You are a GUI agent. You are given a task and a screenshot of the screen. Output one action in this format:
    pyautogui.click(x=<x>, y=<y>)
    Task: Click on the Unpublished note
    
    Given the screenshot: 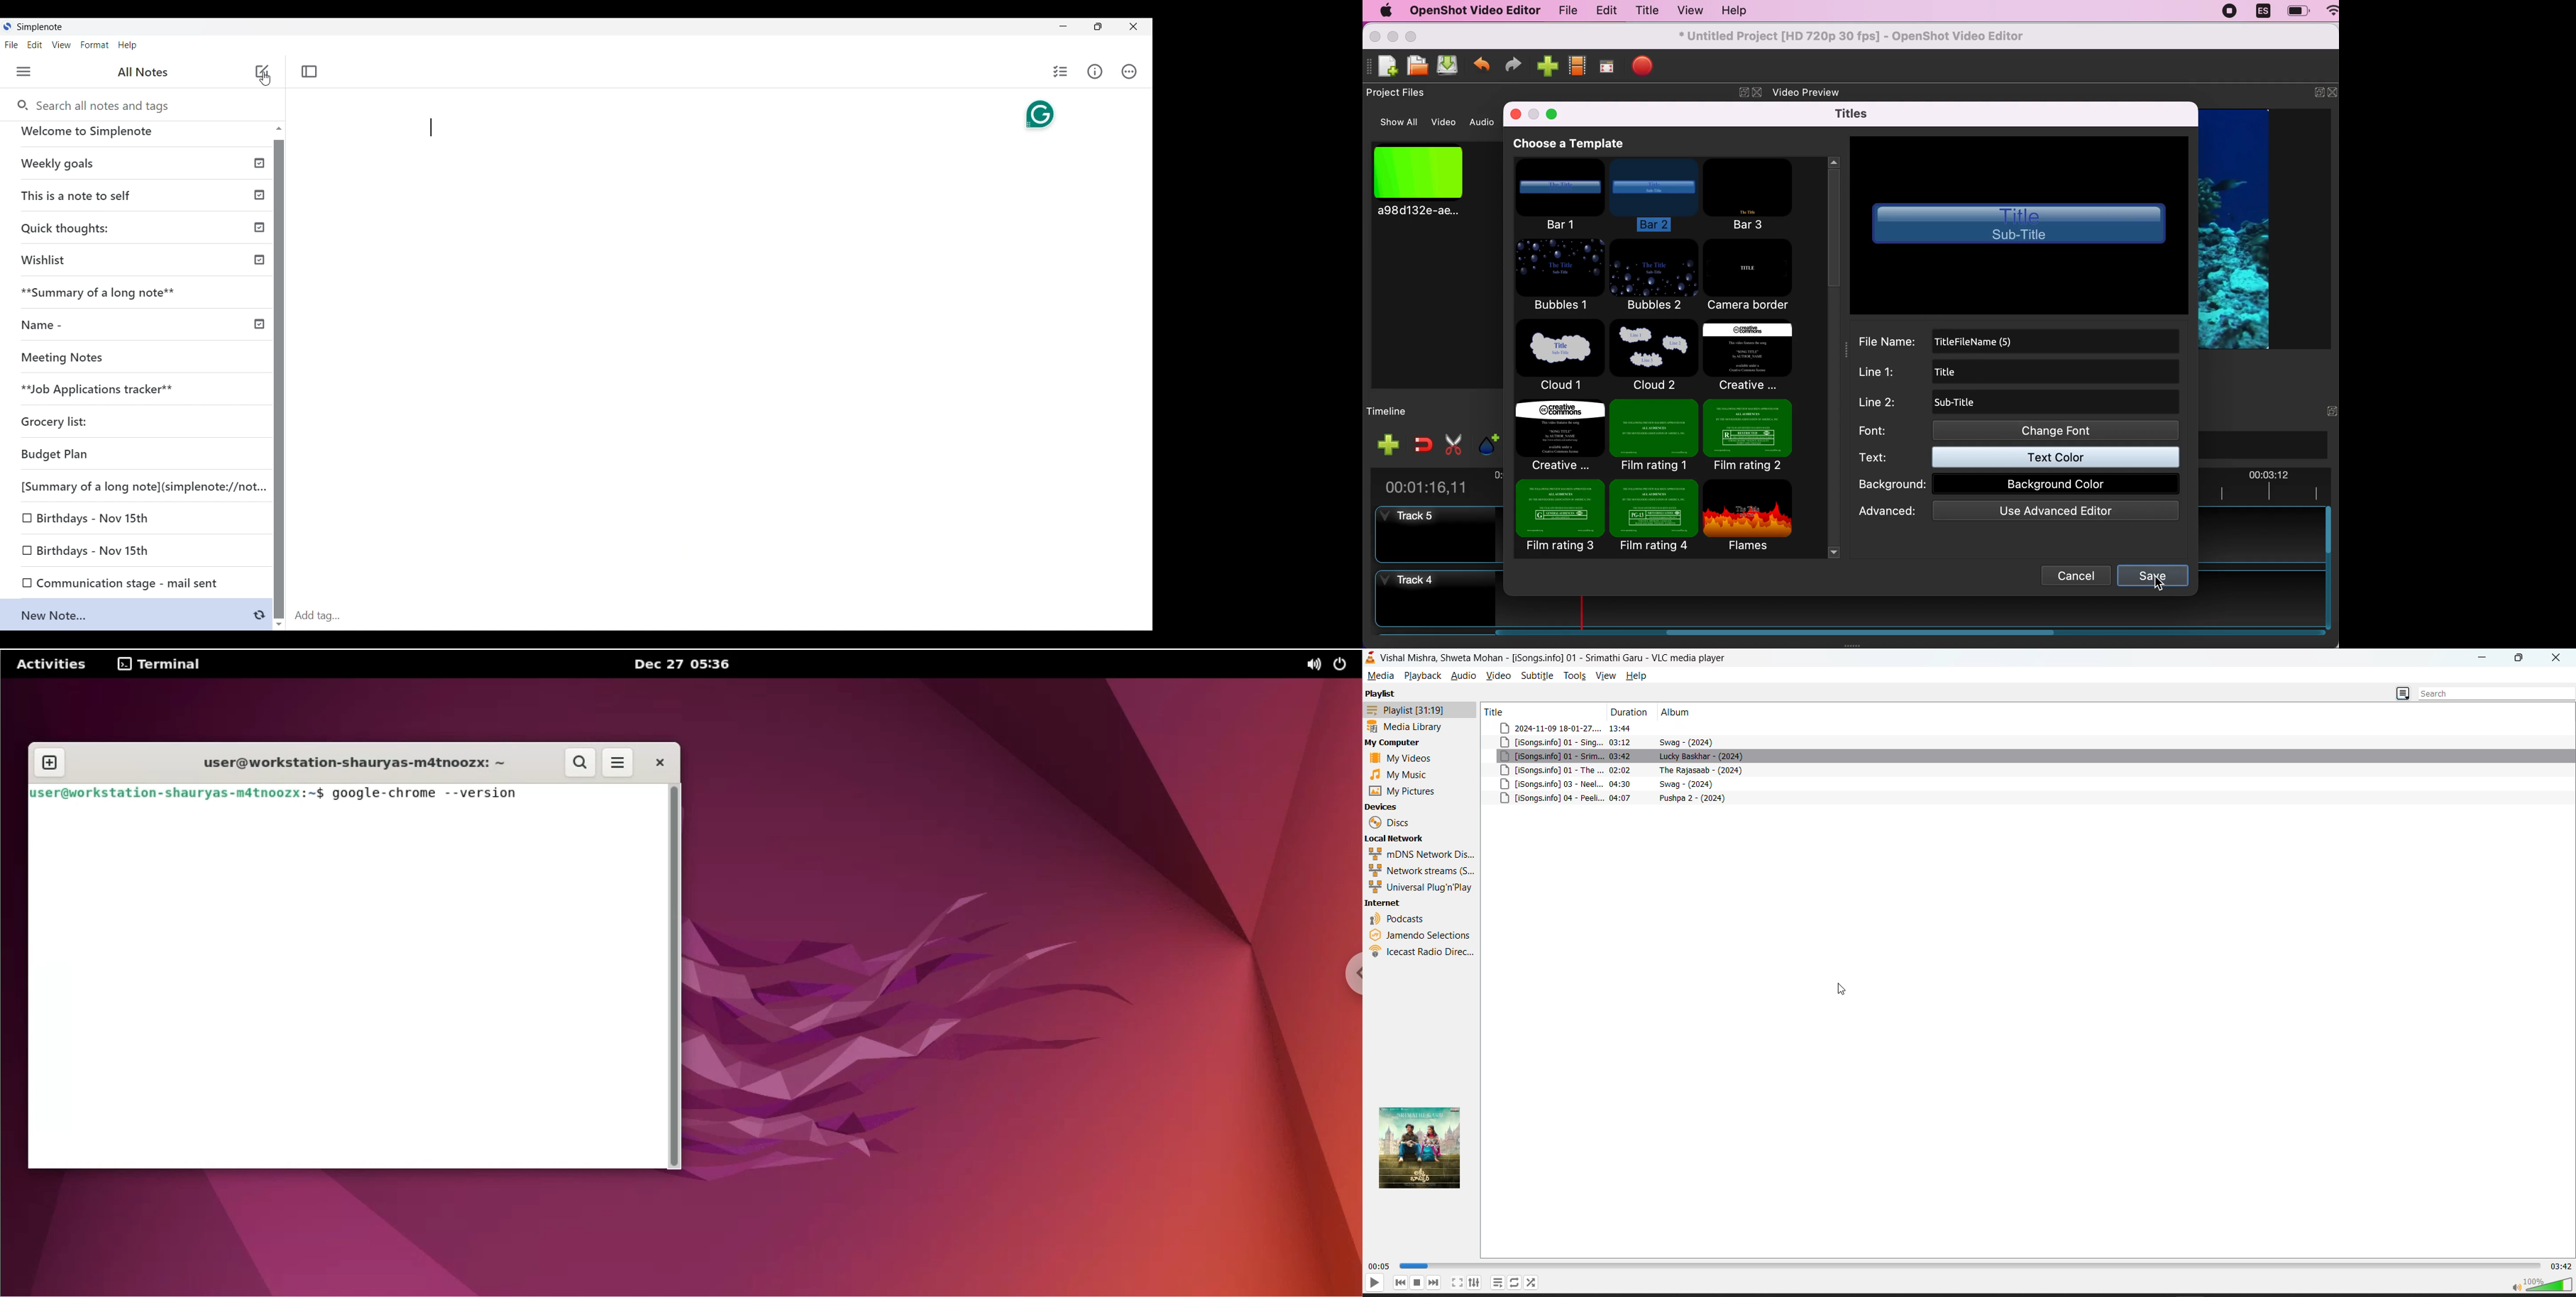 What is the action you would take?
    pyautogui.click(x=55, y=426)
    